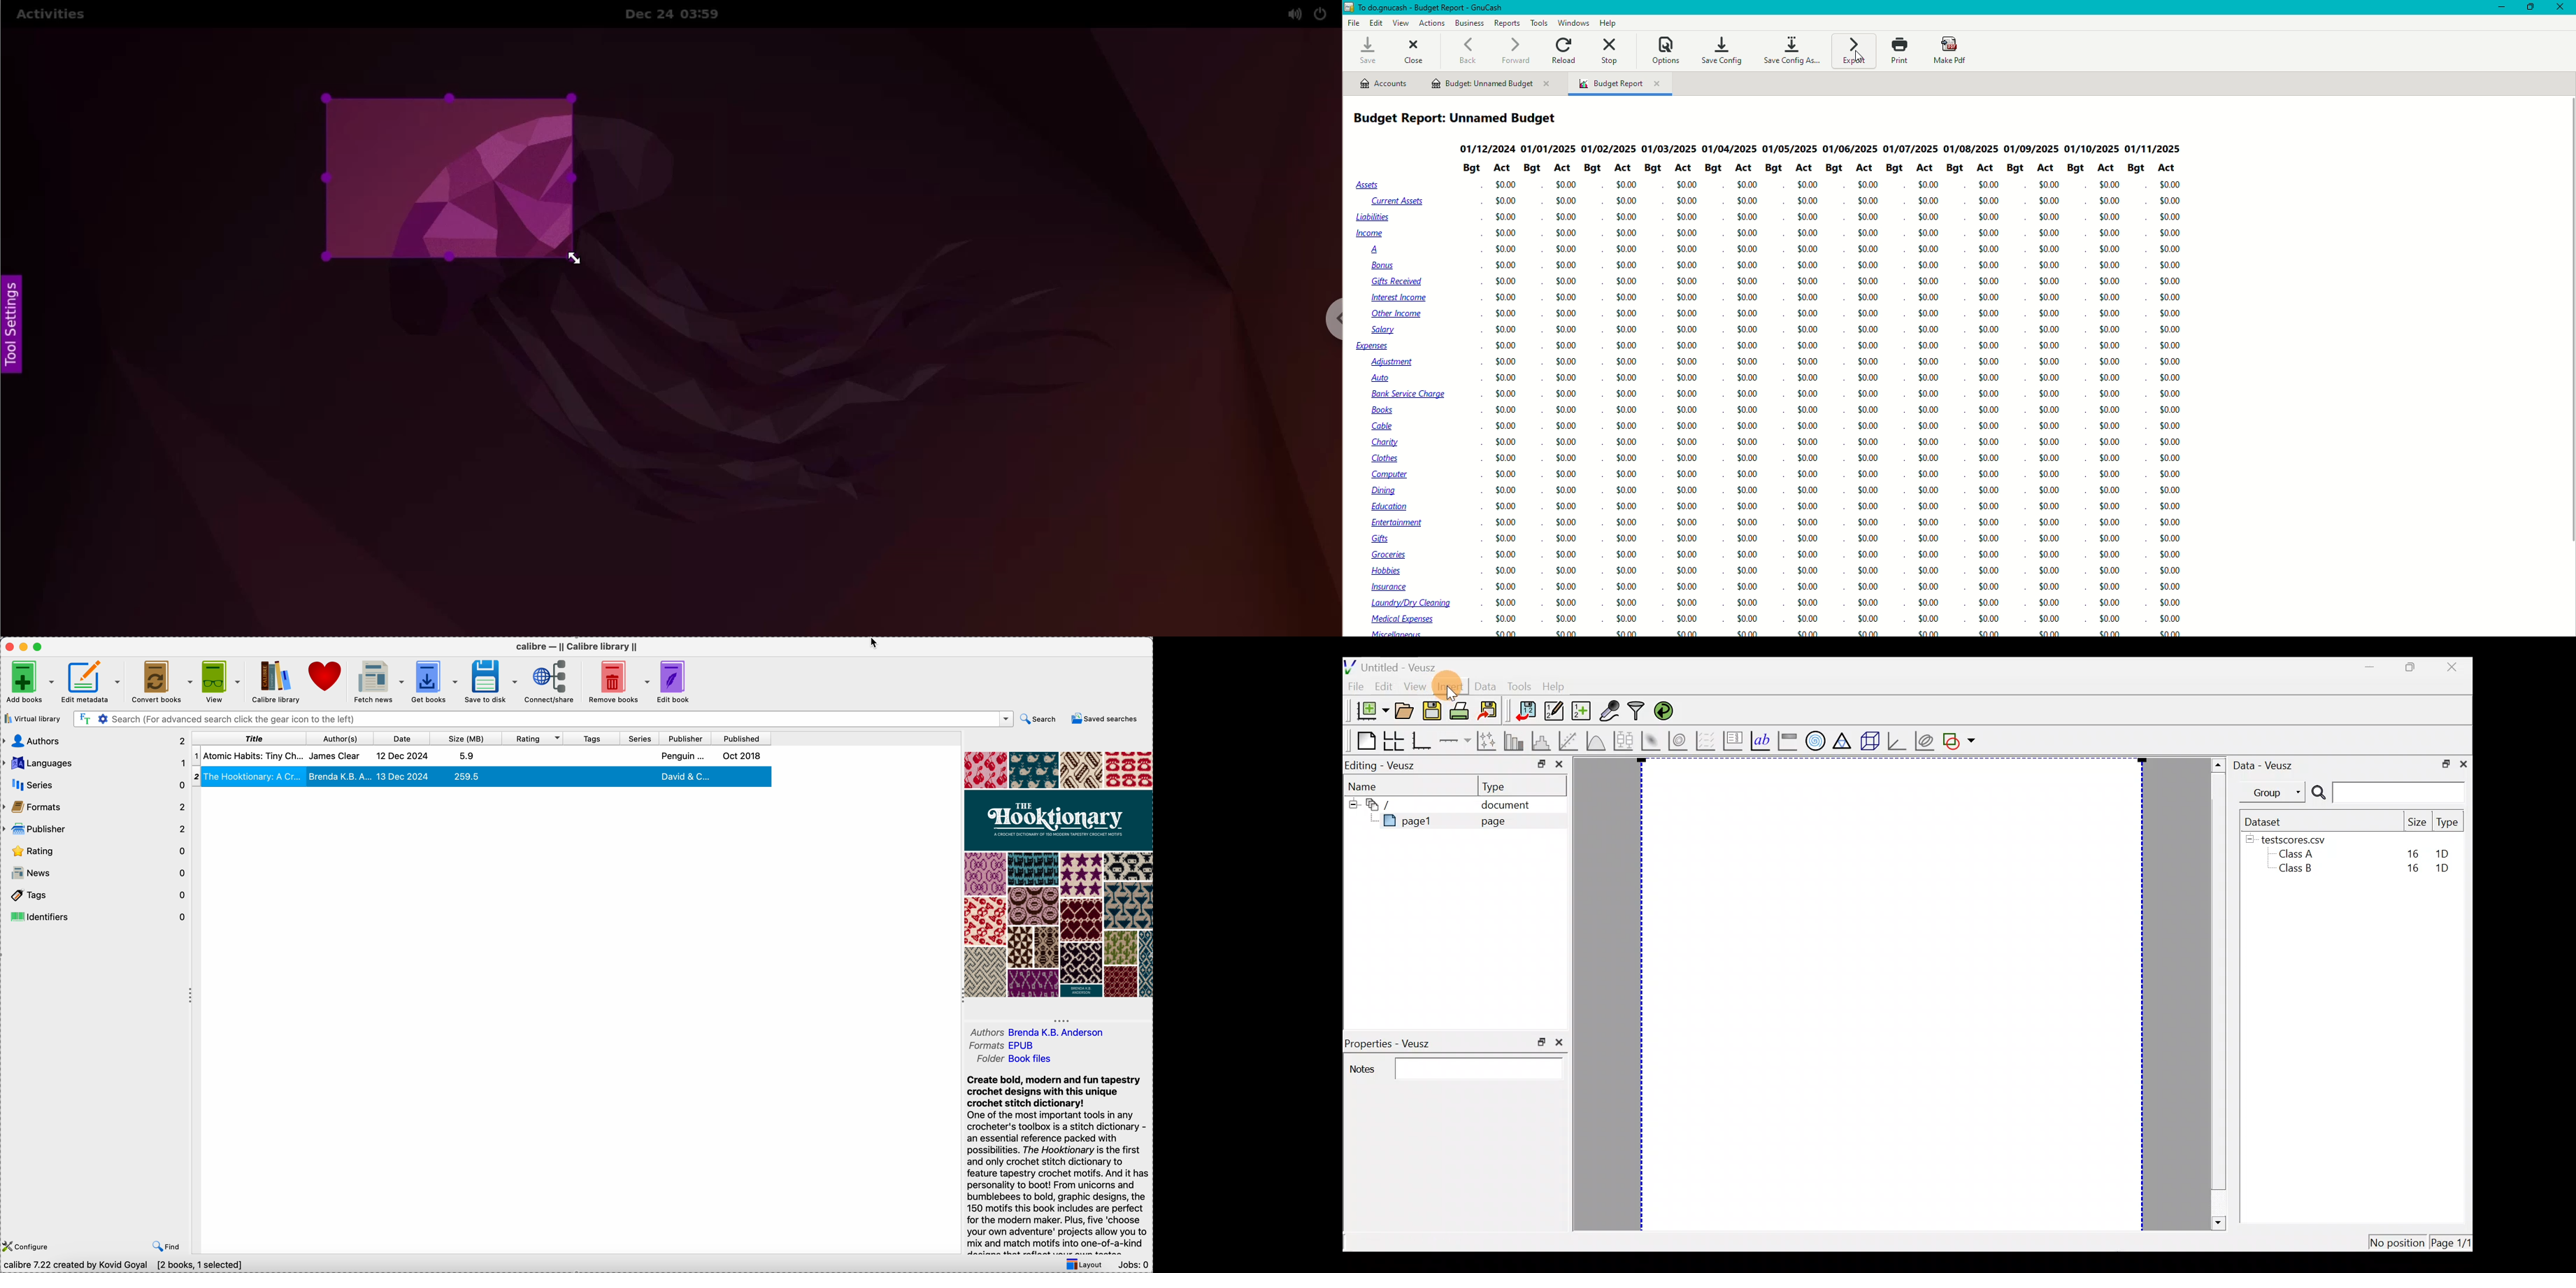  I want to click on $0.00, so click(1807, 186).